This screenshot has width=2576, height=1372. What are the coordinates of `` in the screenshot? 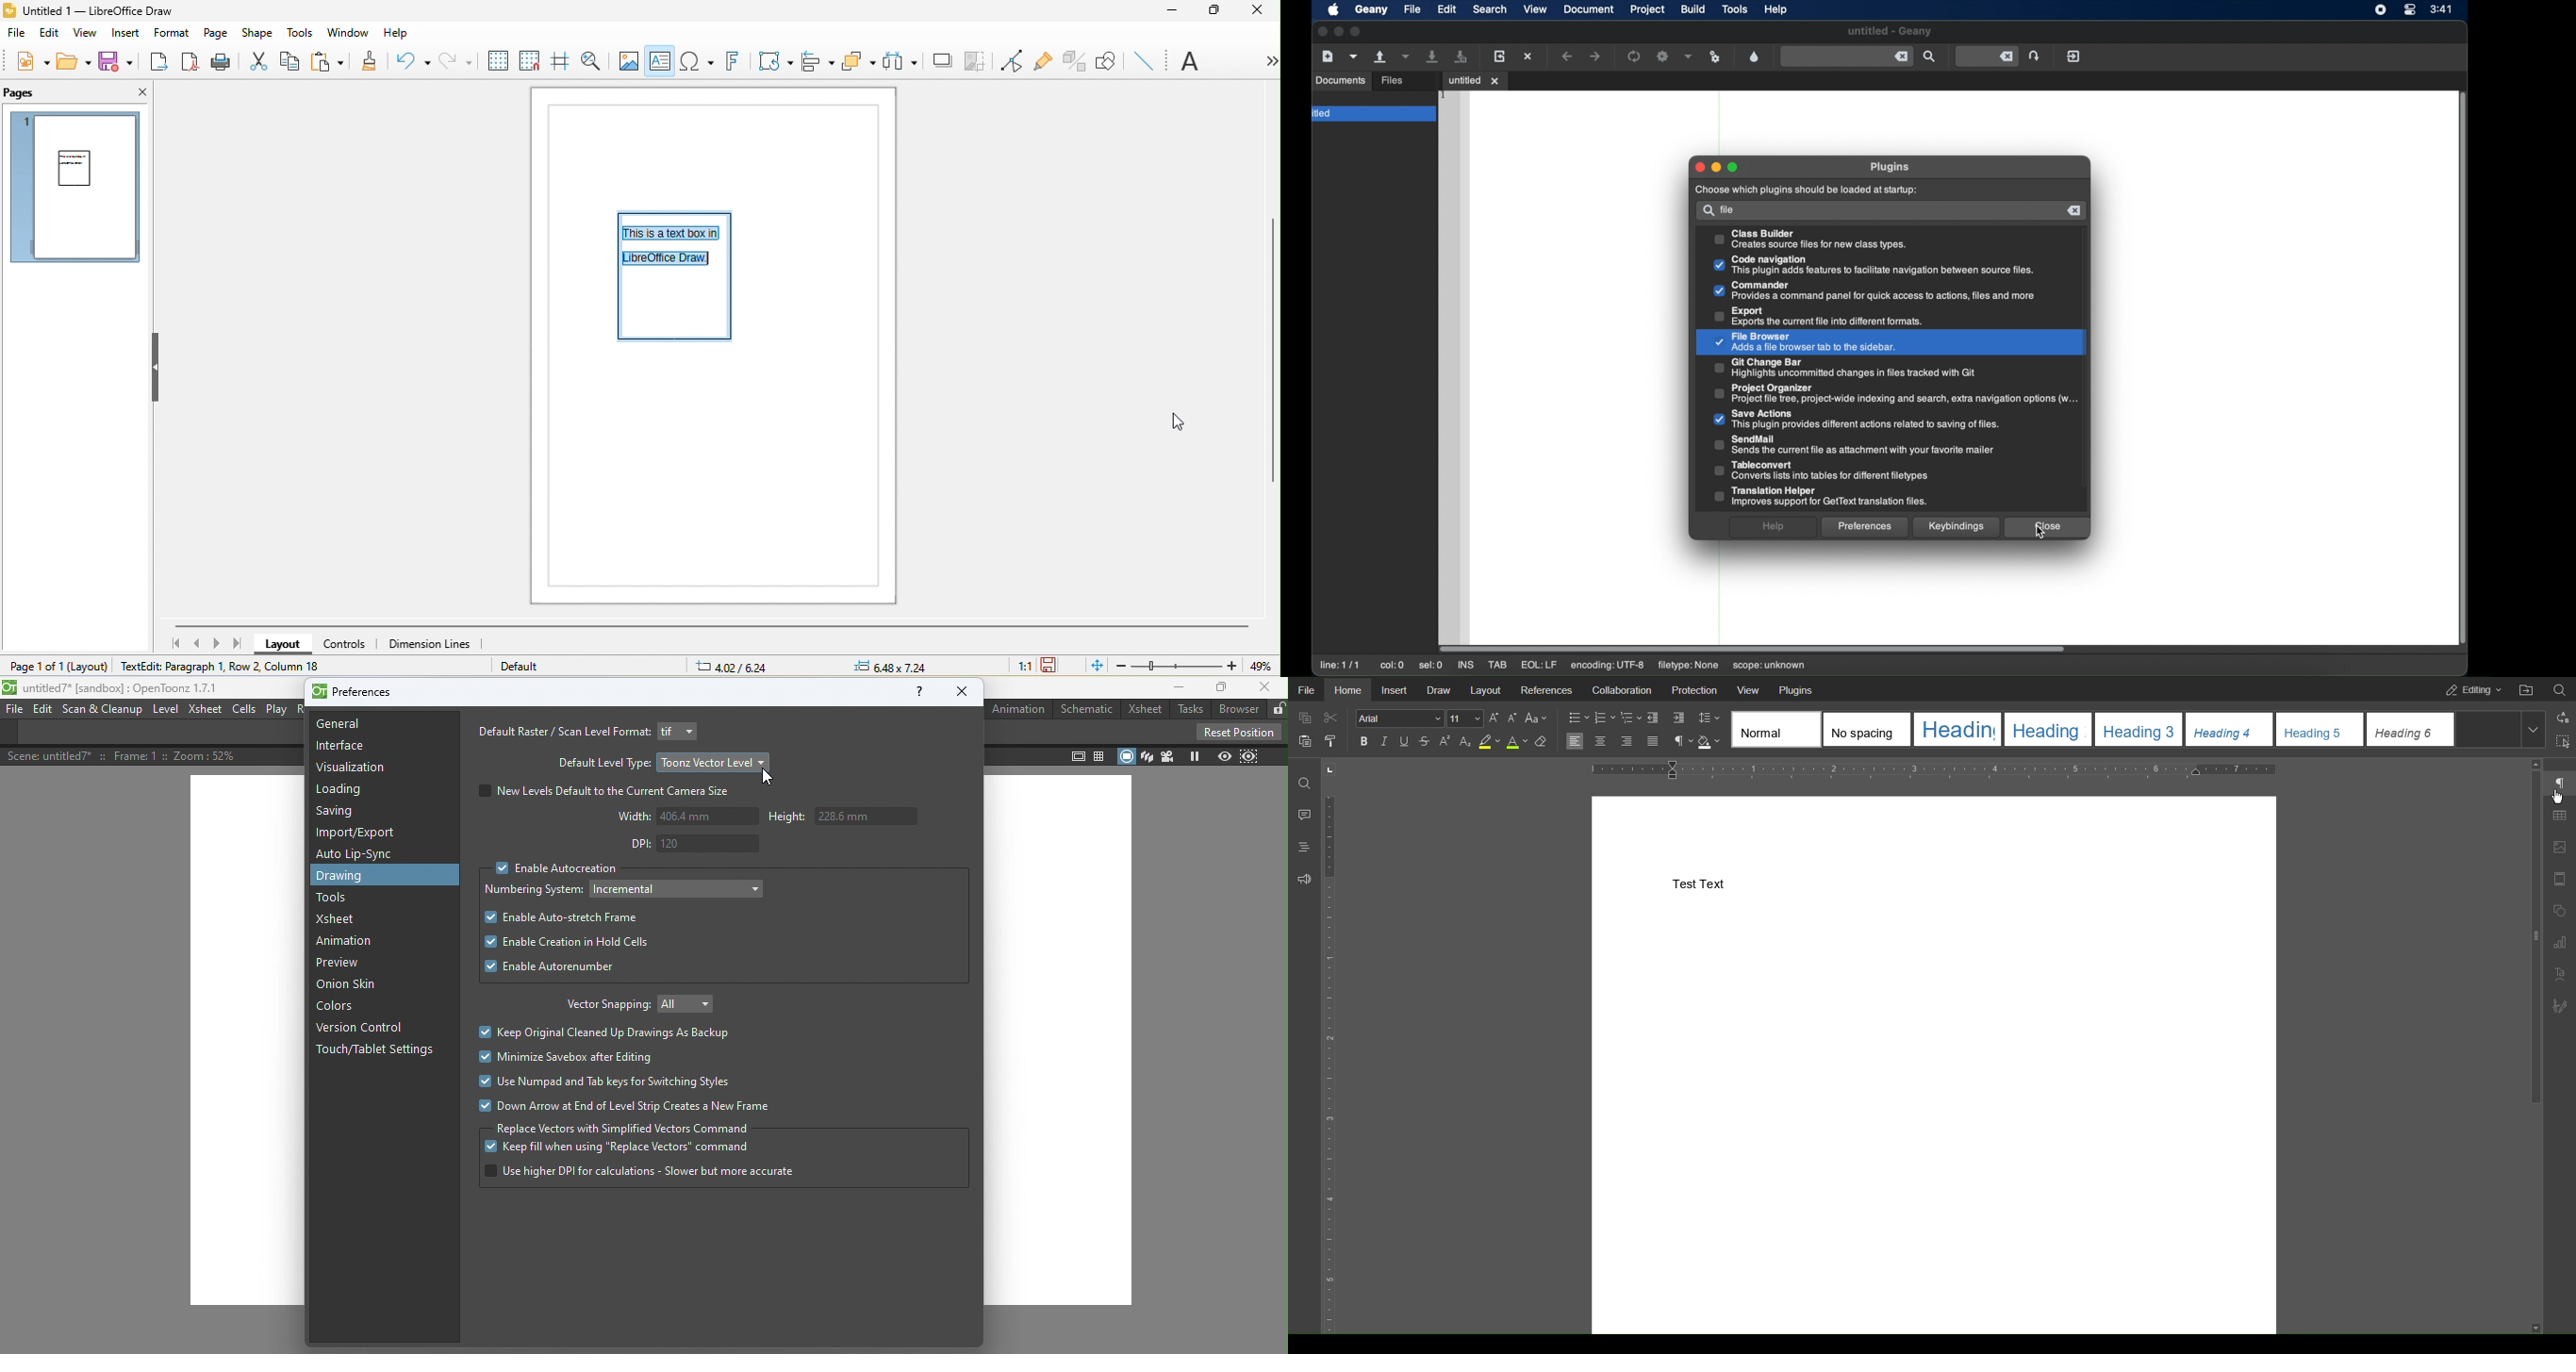 It's located at (1841, 316).